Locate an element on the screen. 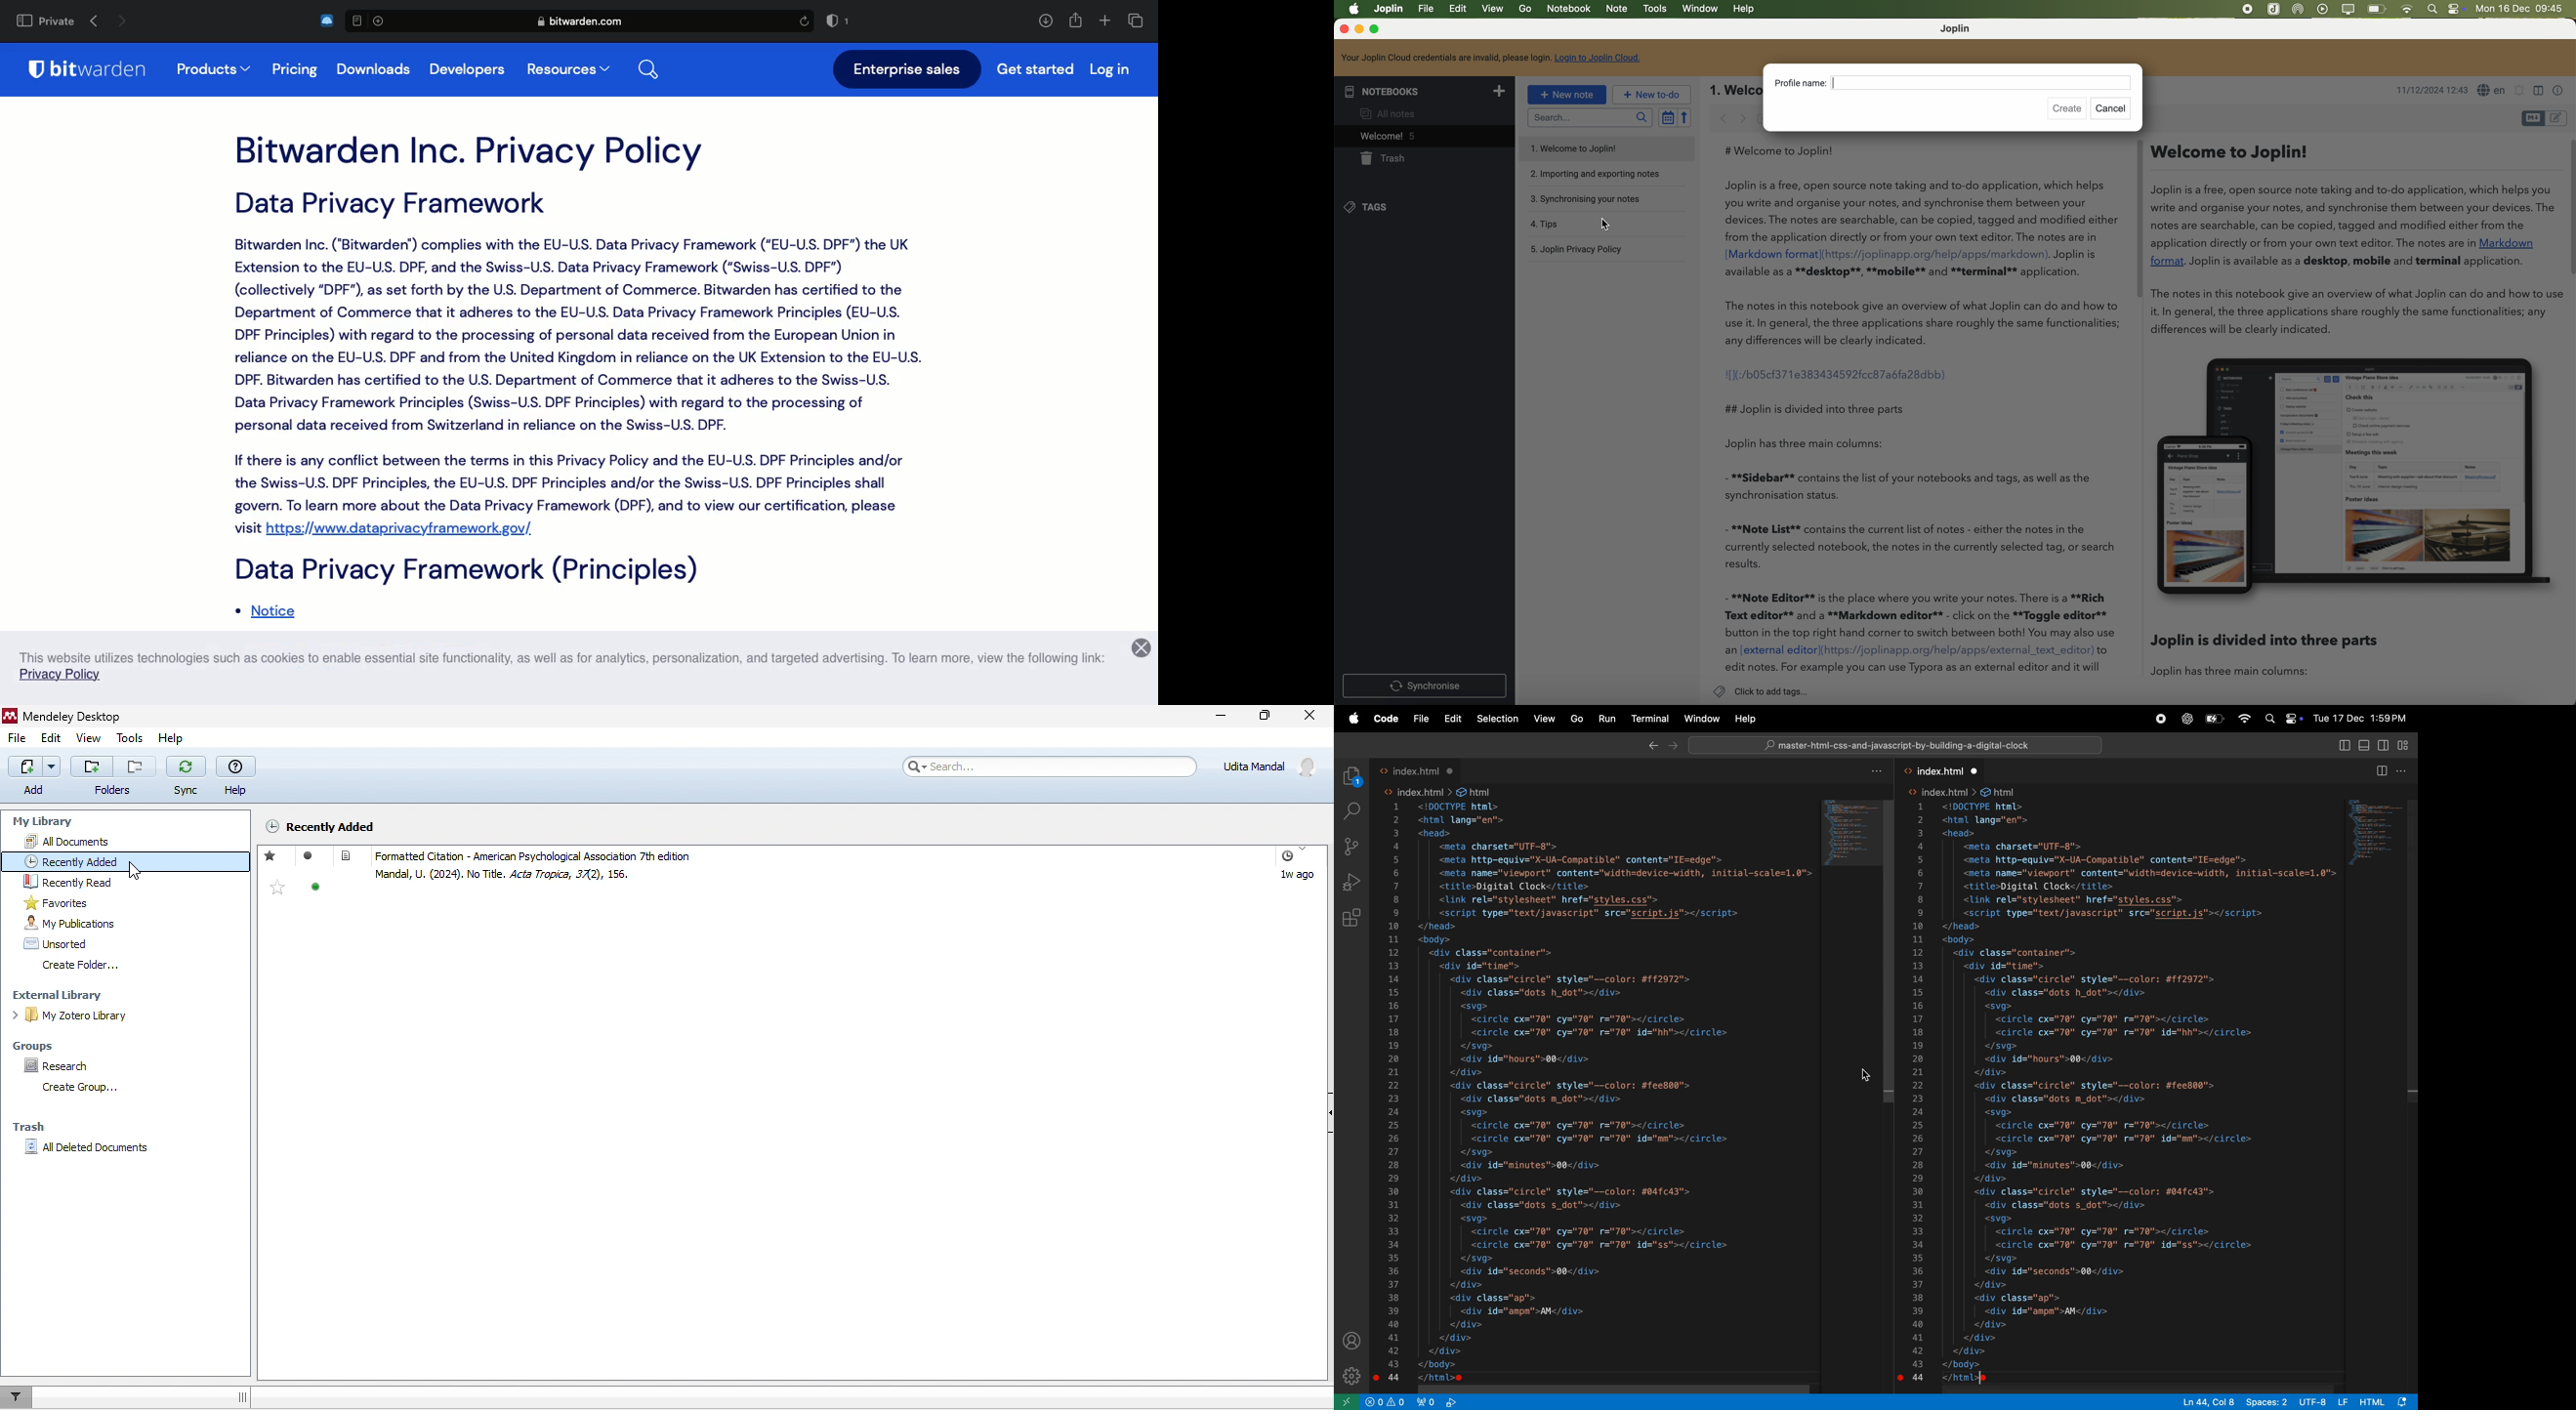 Image resolution: width=2576 pixels, height=1428 pixels. downloads is located at coordinates (377, 72).